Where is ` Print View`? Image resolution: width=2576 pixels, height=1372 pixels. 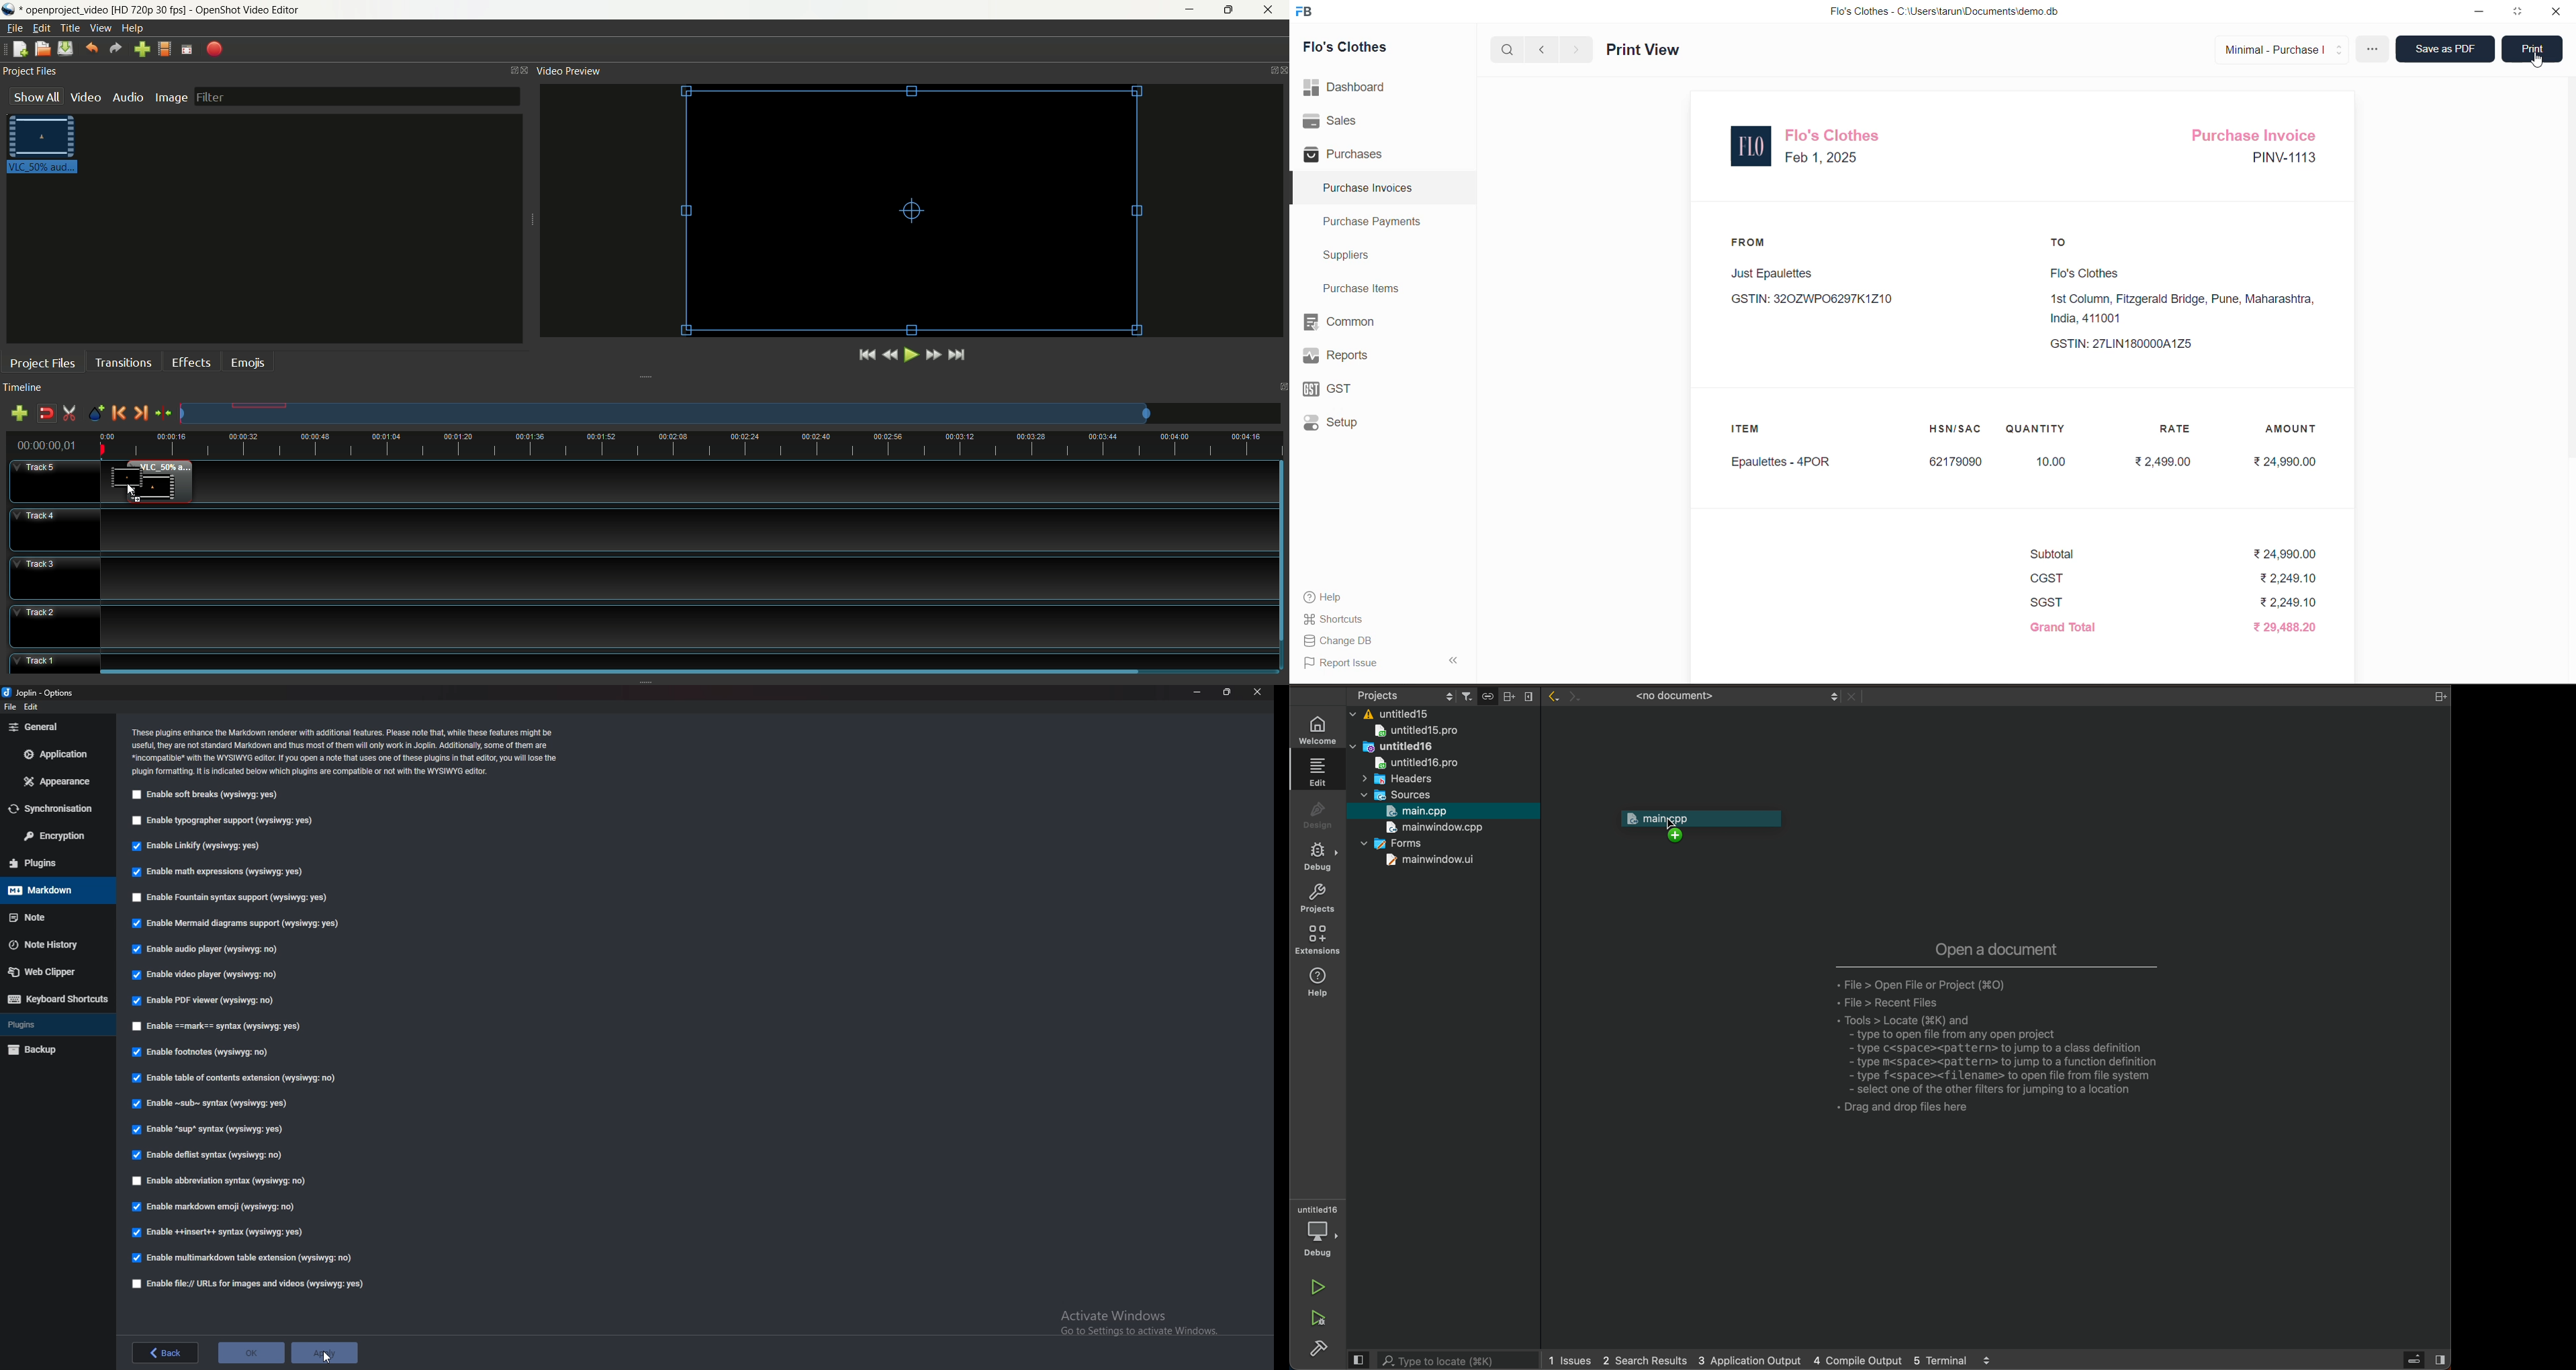
 Print View is located at coordinates (1654, 50).